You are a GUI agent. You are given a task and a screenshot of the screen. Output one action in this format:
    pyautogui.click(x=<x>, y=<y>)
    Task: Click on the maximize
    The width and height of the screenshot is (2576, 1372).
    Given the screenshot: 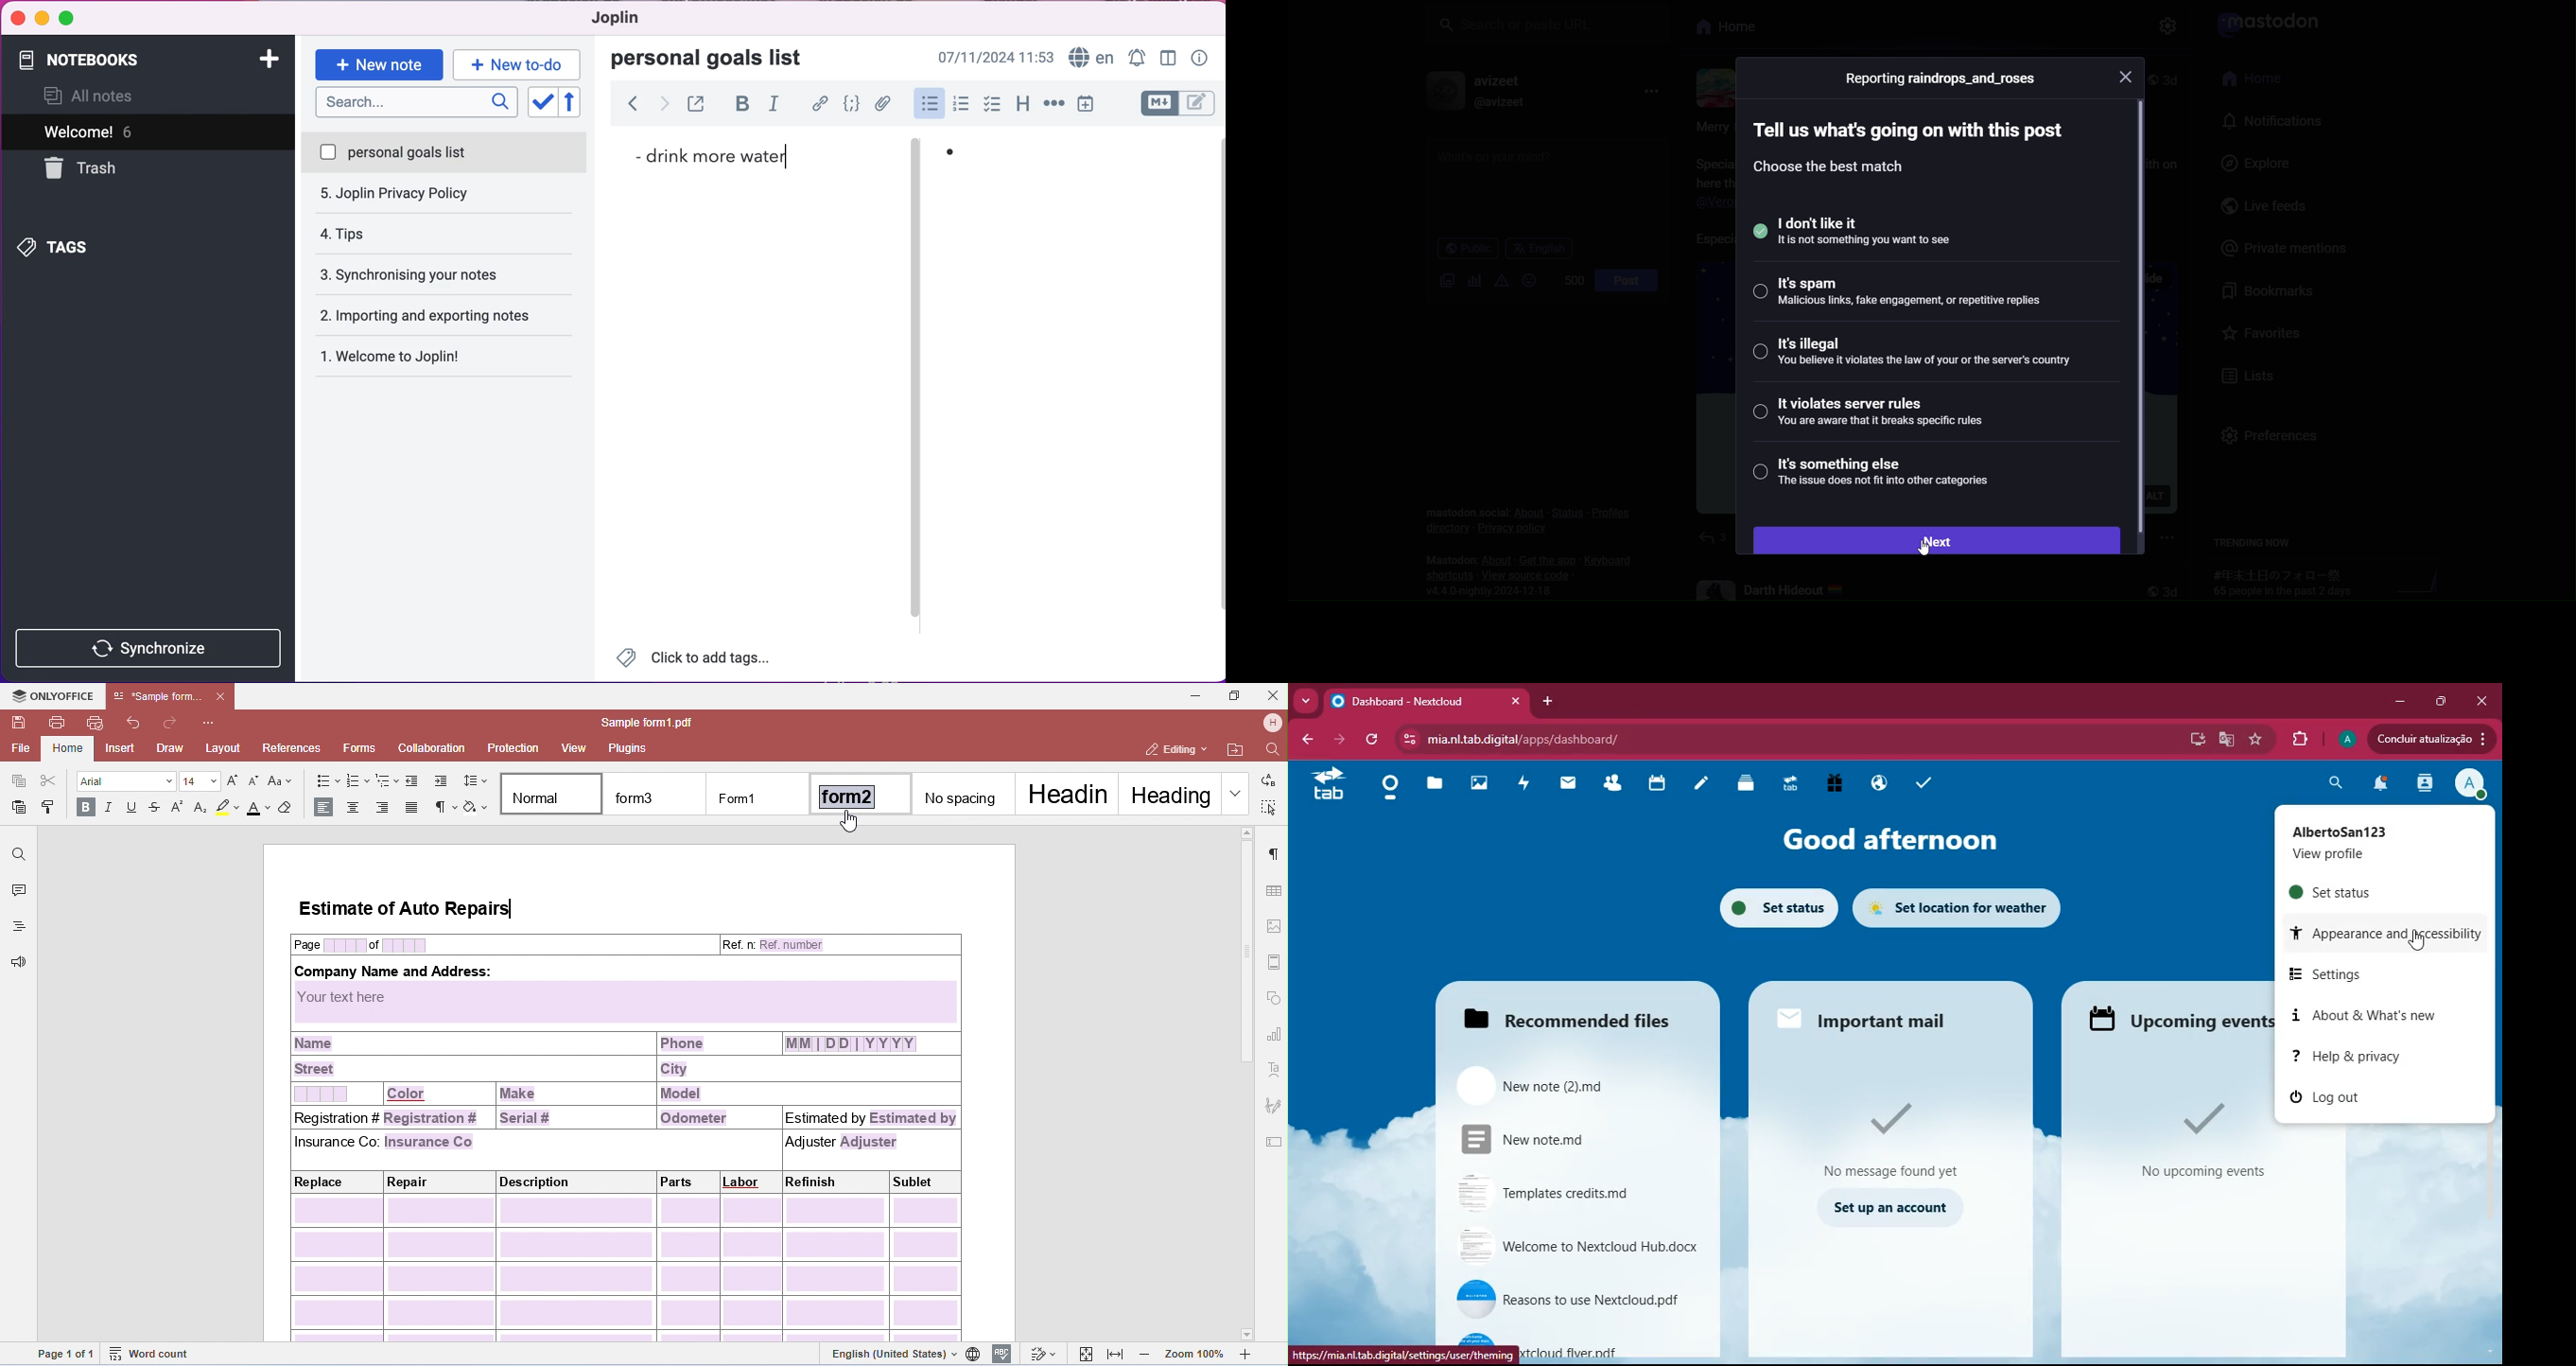 What is the action you would take?
    pyautogui.click(x=2443, y=701)
    